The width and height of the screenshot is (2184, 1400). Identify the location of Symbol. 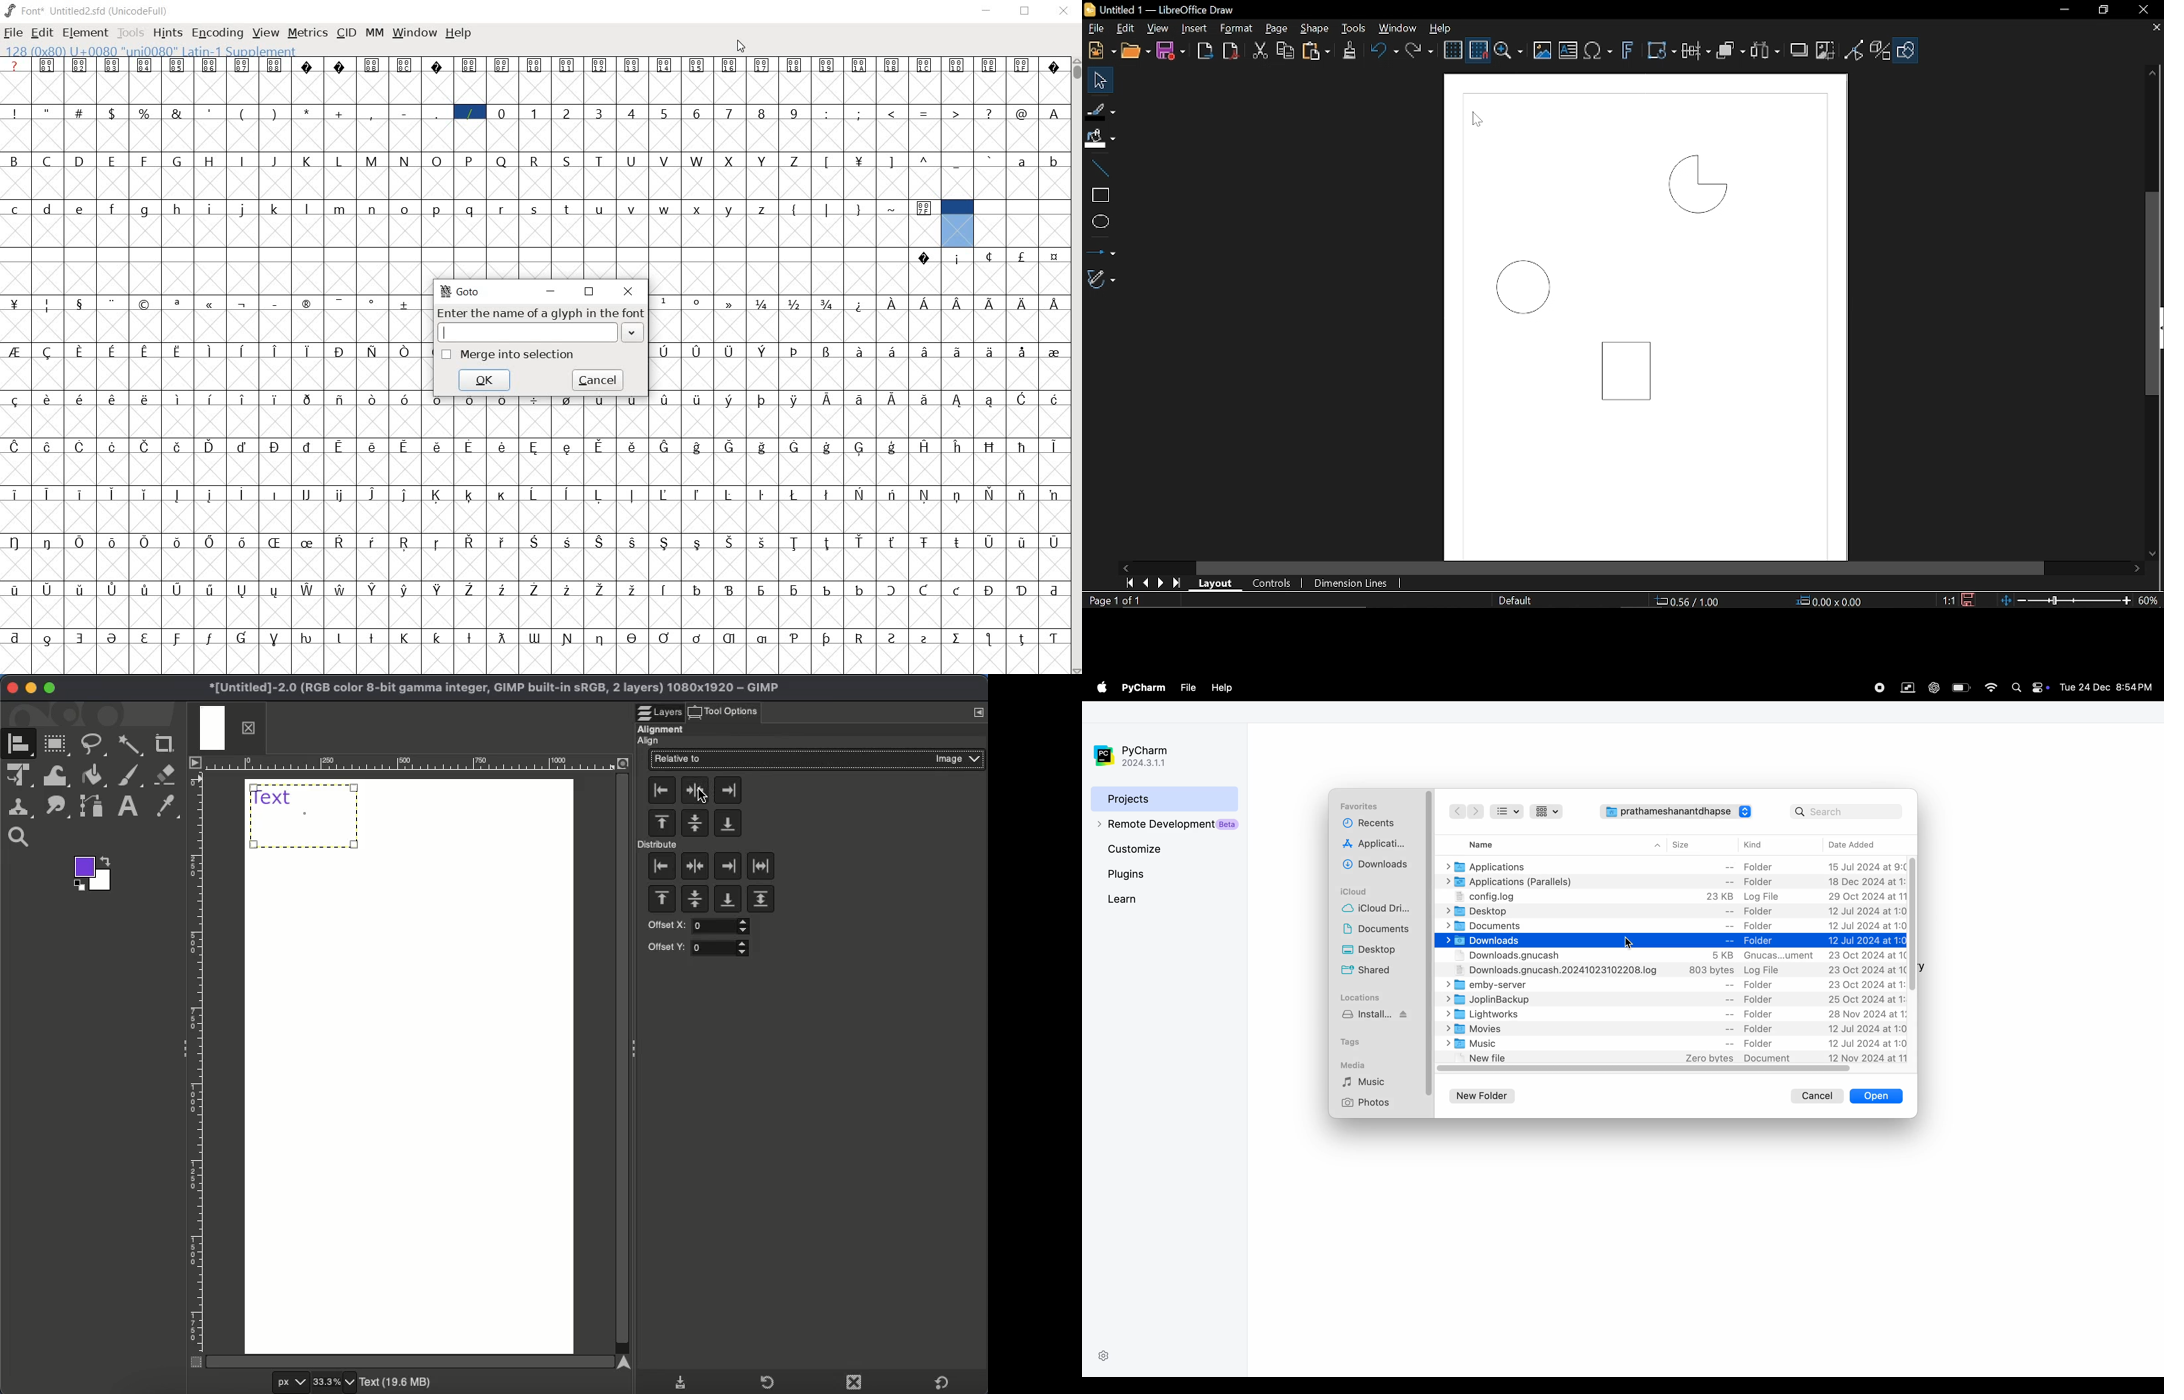
(796, 495).